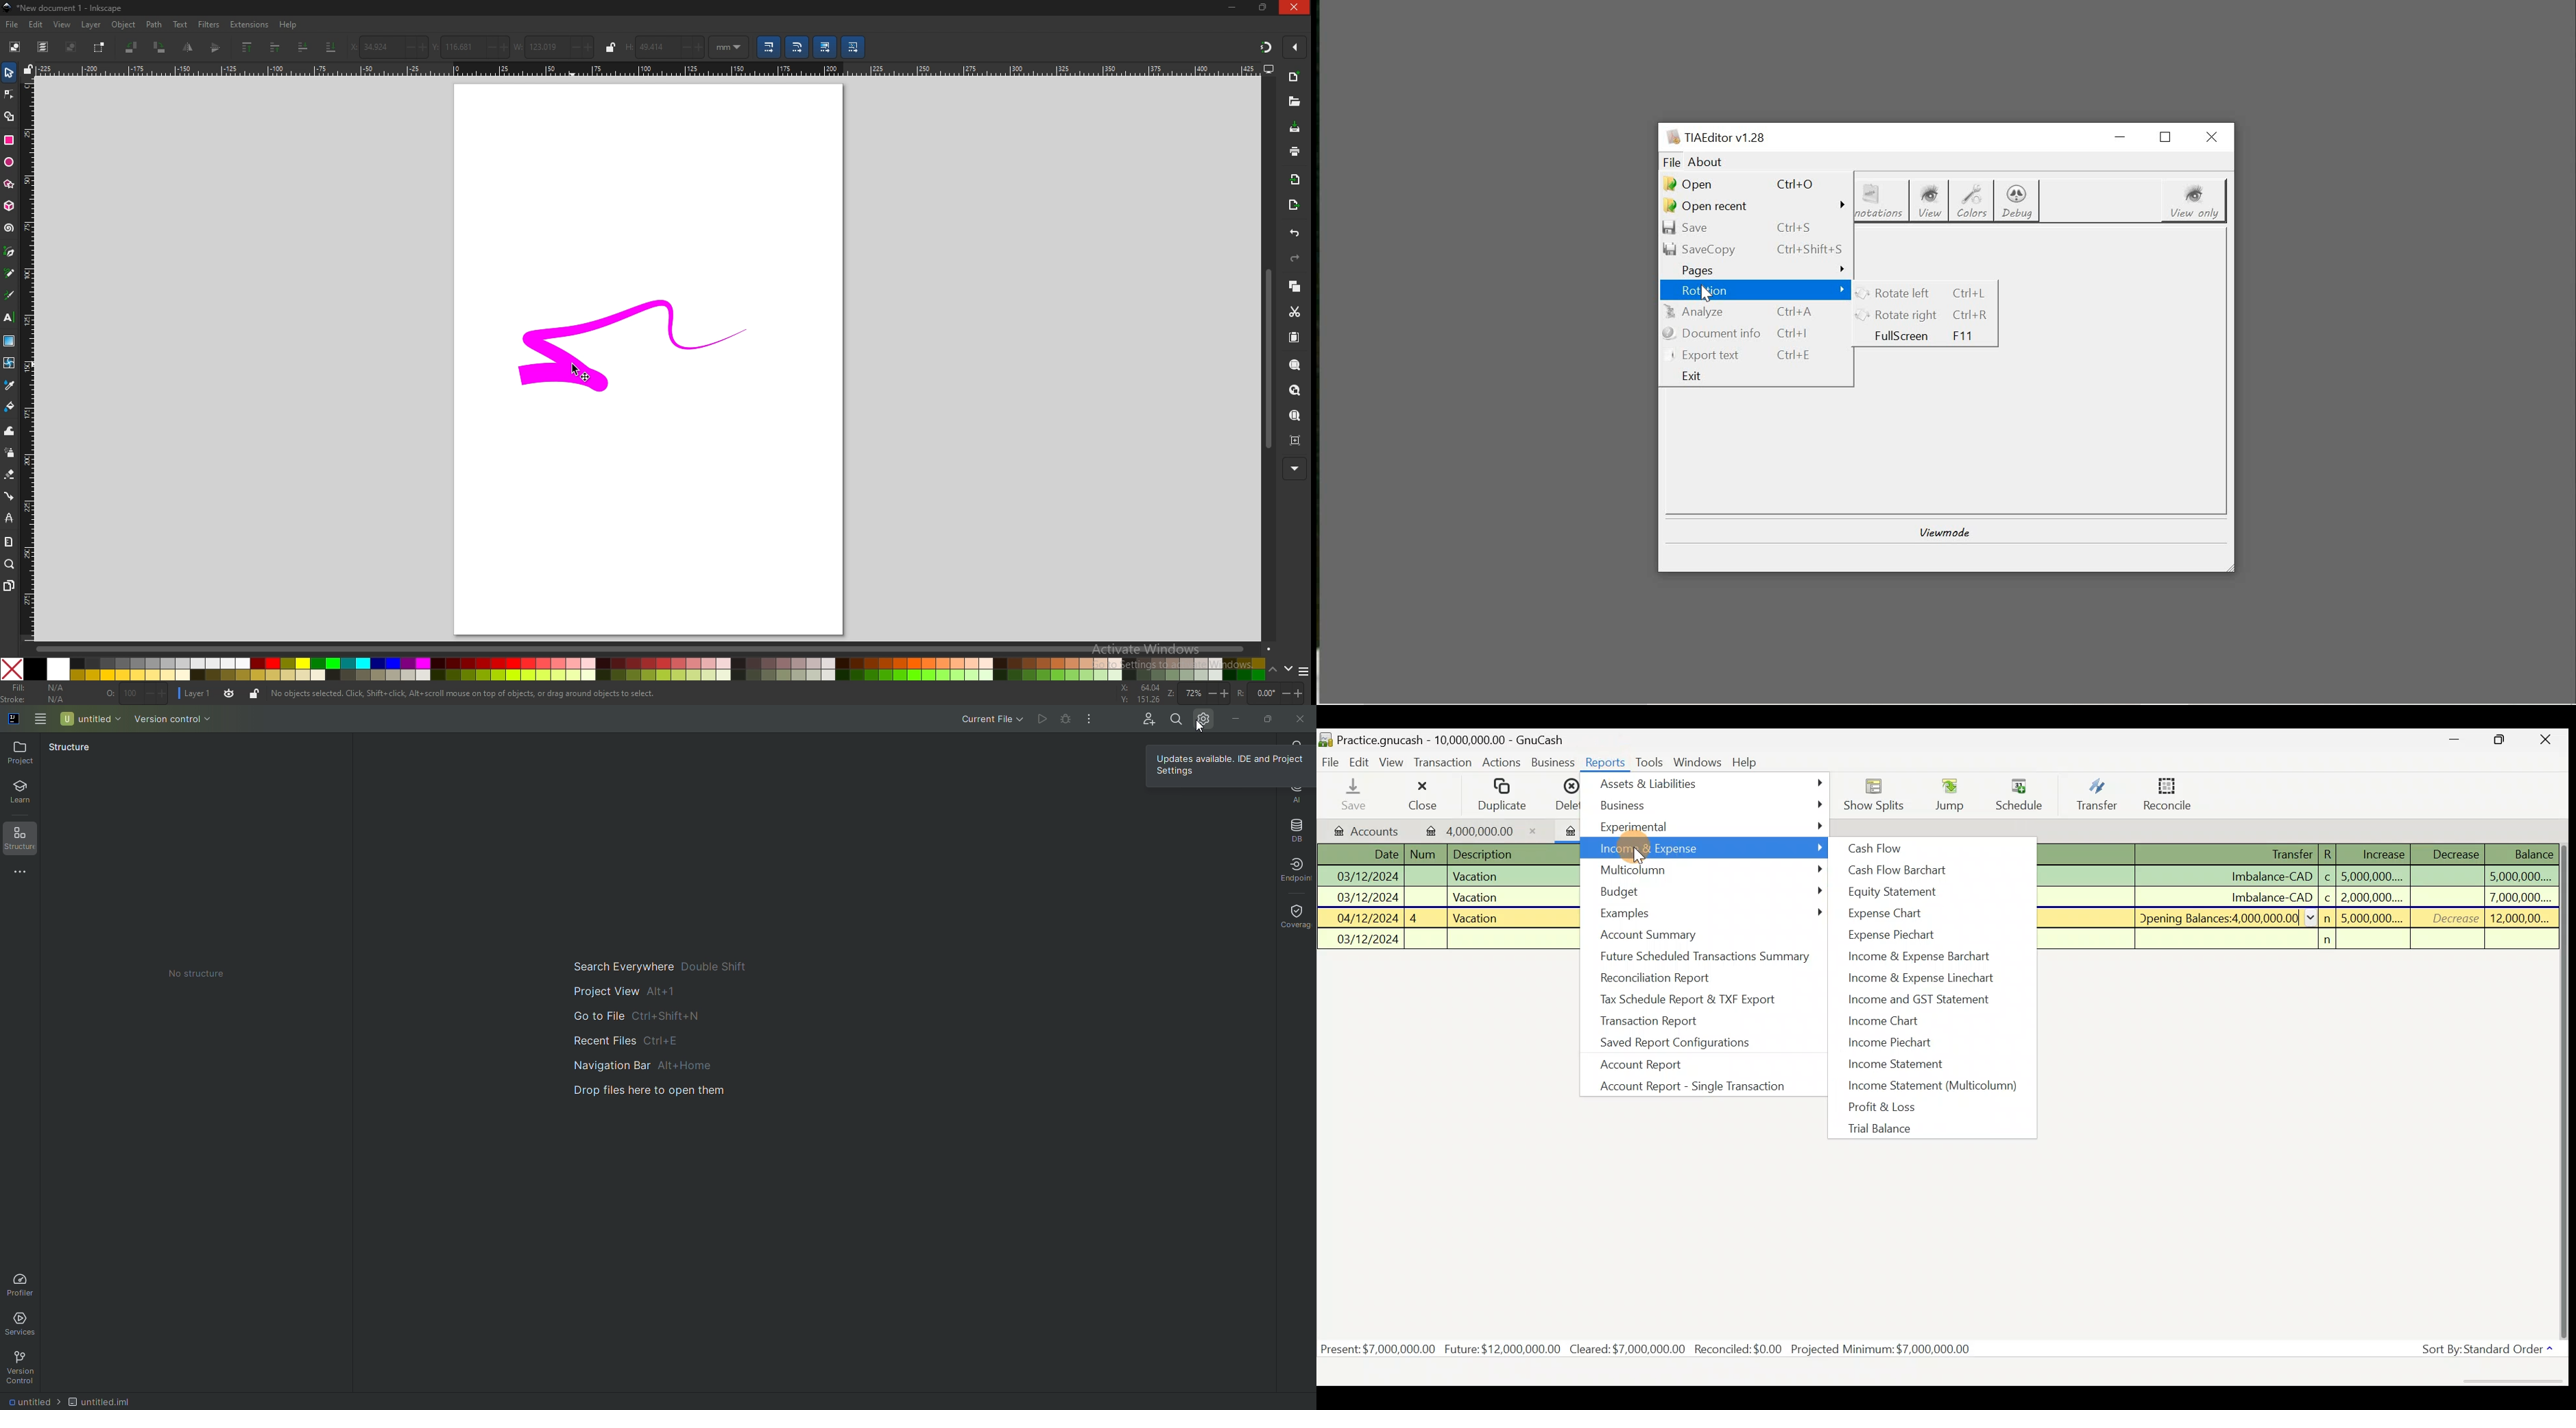 The height and width of the screenshot is (1428, 2576). What do you see at coordinates (1927, 1063) in the screenshot?
I see `Income statement` at bounding box center [1927, 1063].